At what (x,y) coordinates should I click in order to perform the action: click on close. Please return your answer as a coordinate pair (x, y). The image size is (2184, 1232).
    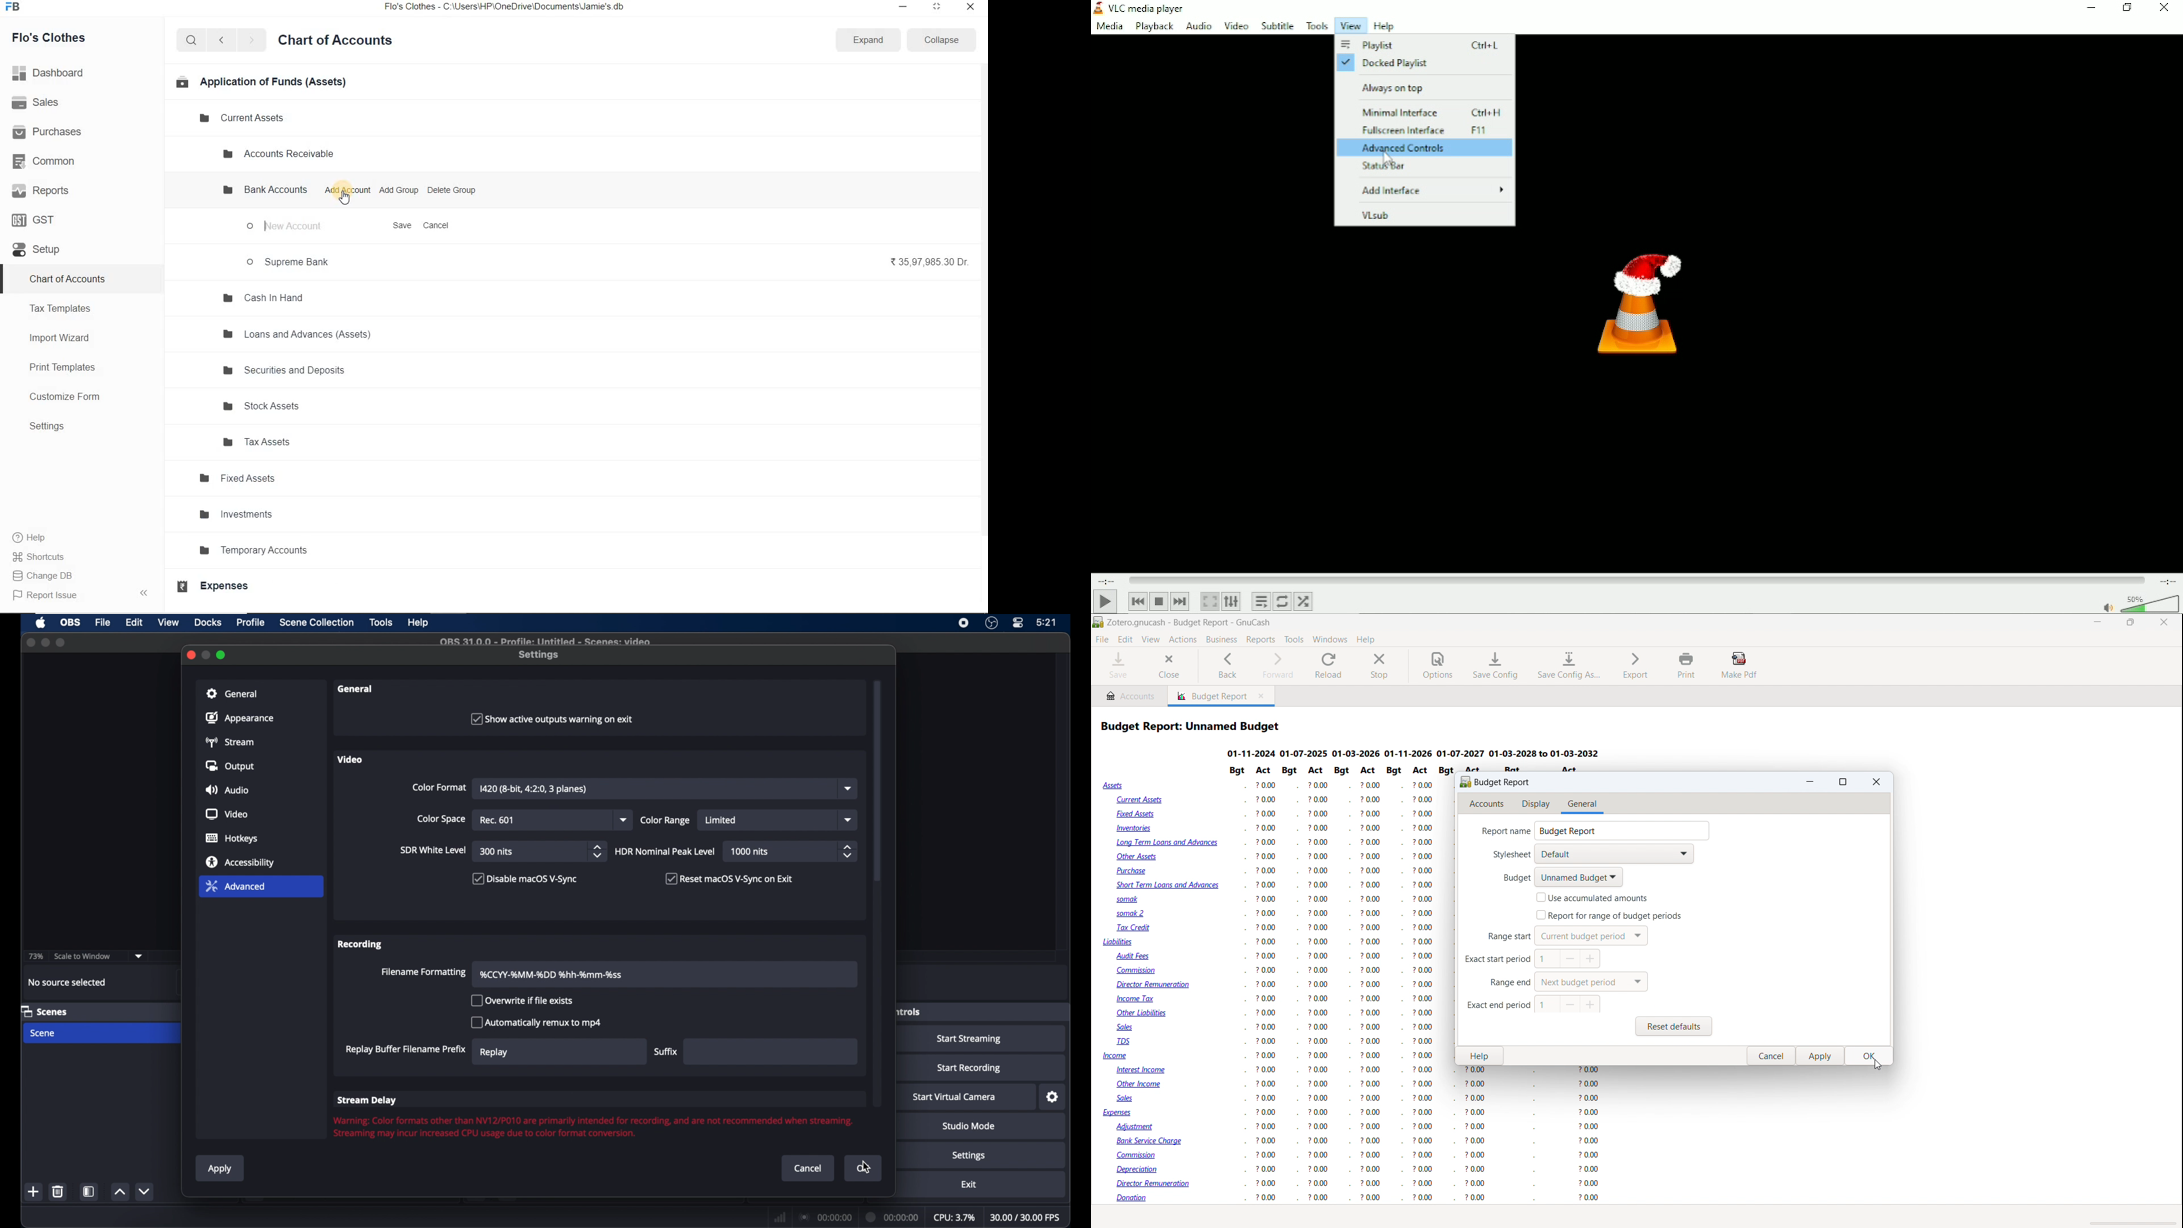
    Looking at the image, I should click on (1877, 781).